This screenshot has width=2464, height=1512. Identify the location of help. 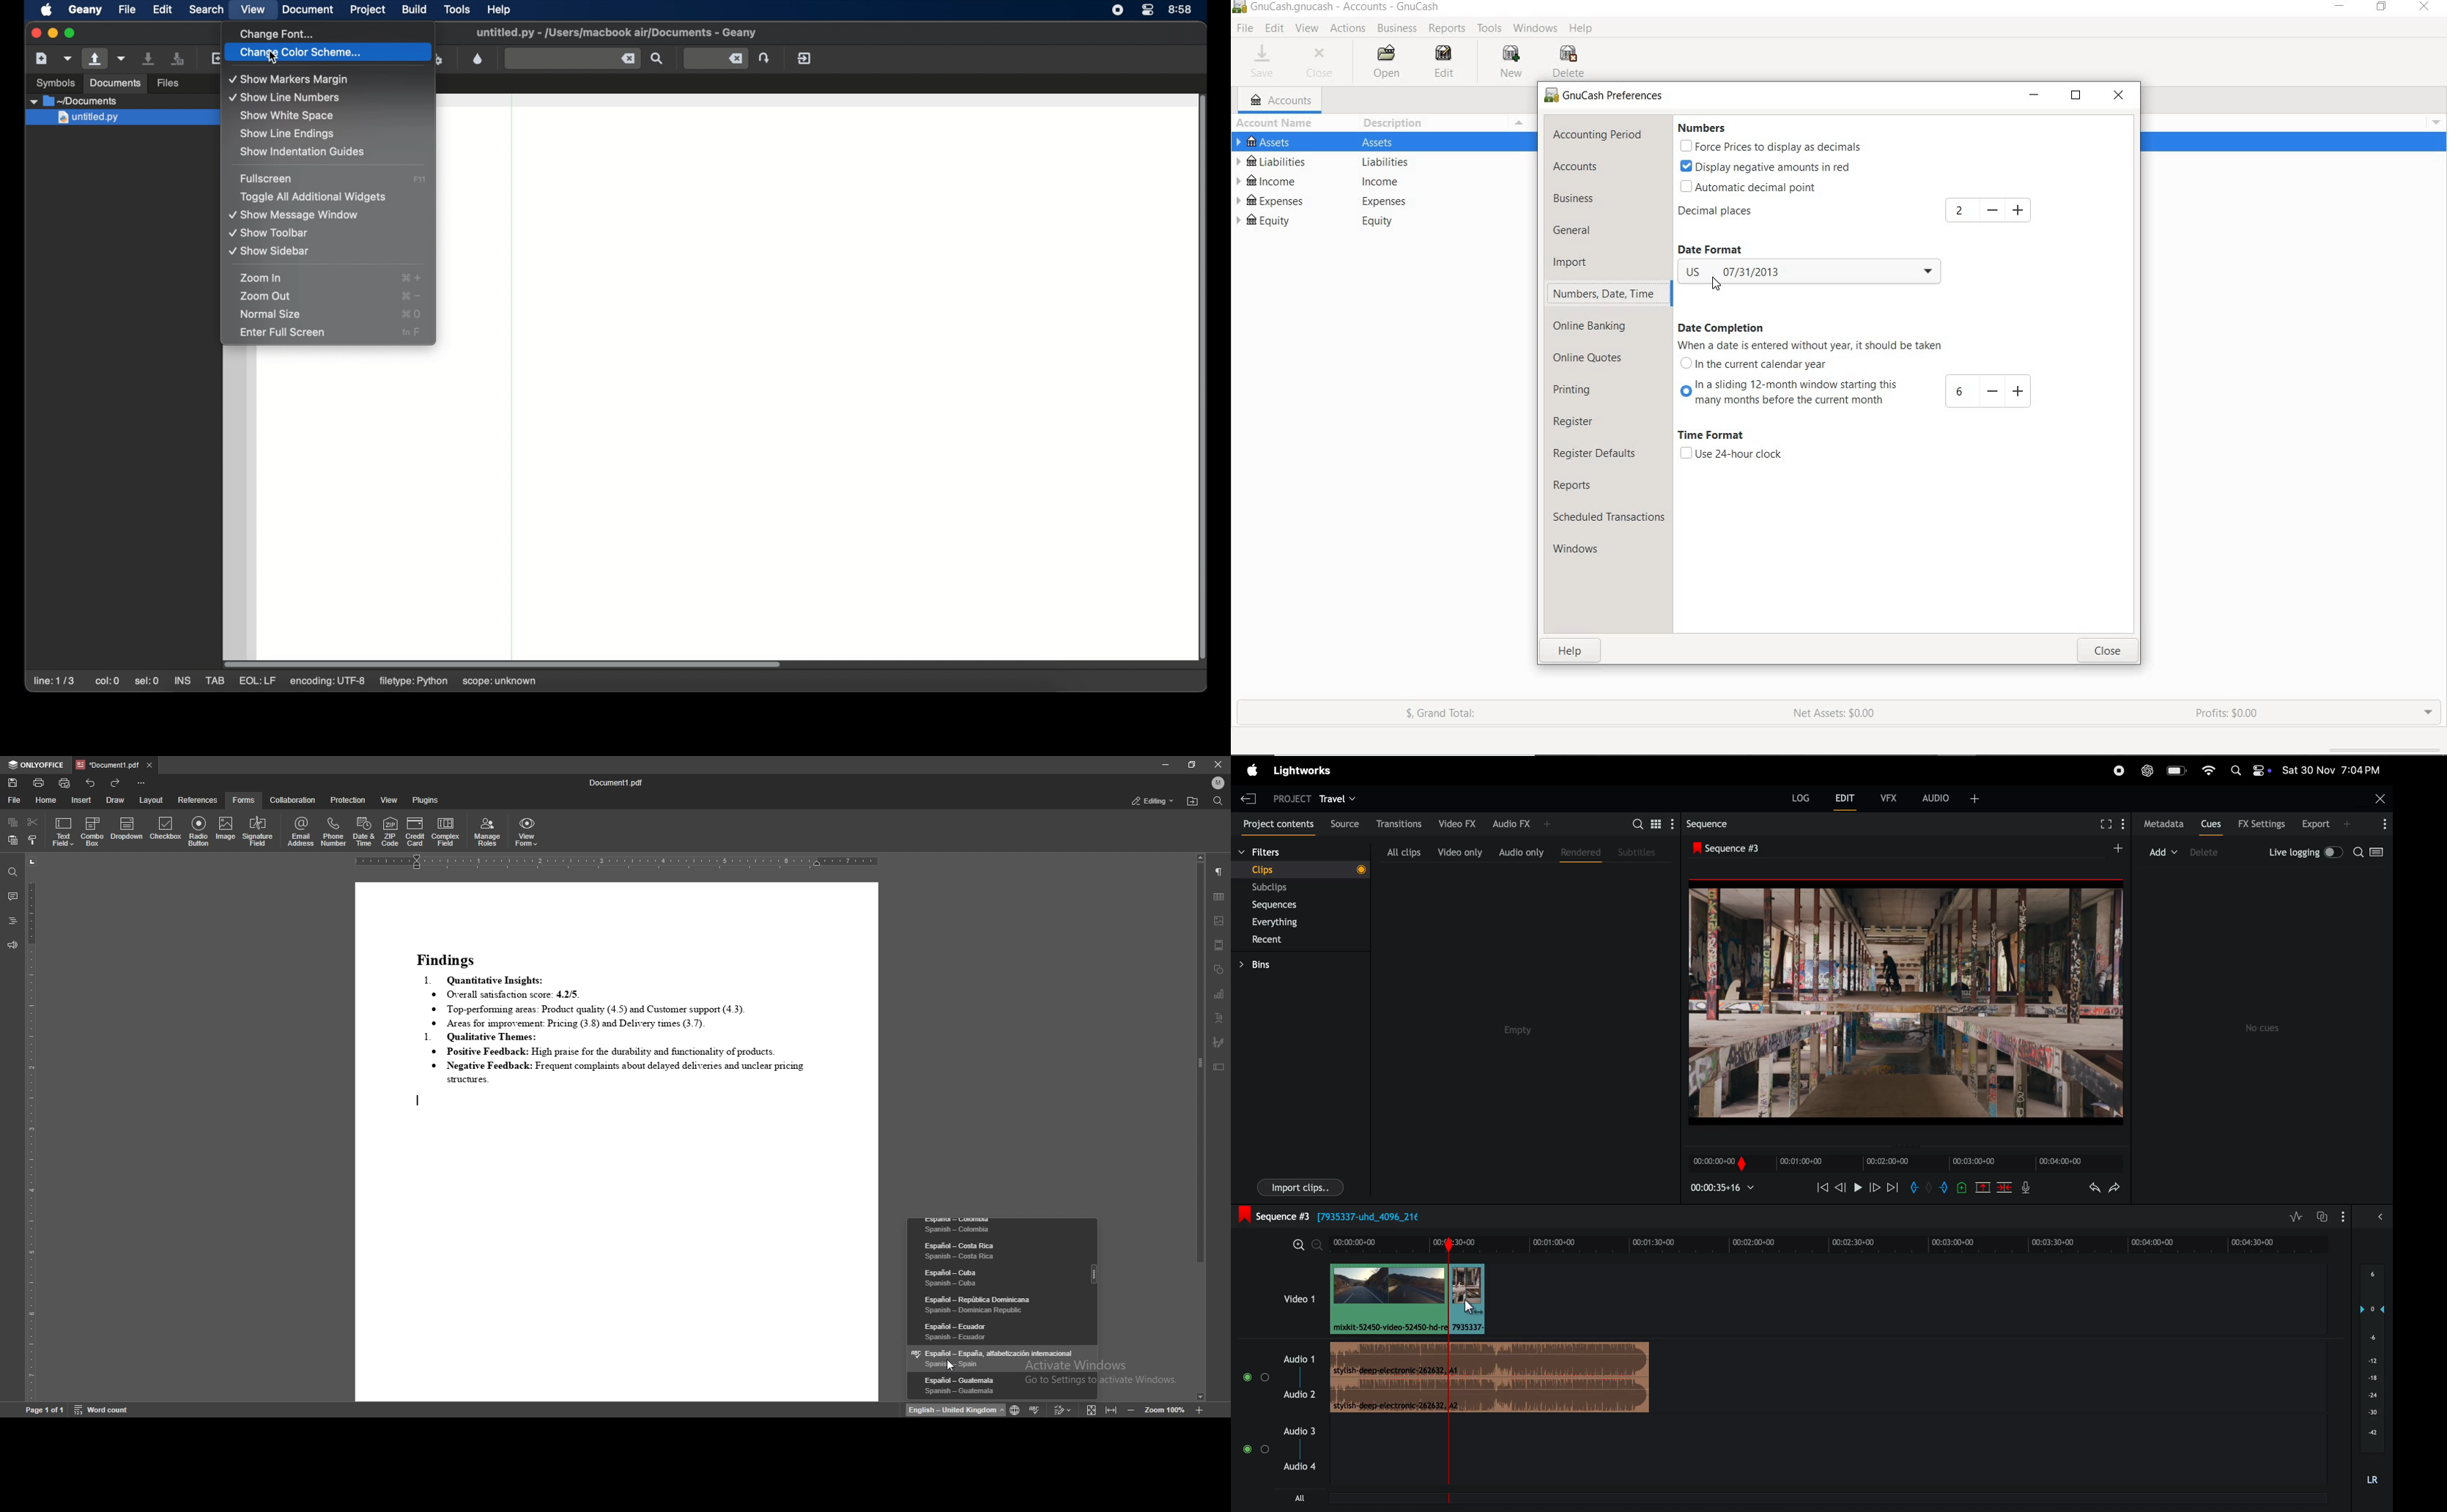
(1572, 653).